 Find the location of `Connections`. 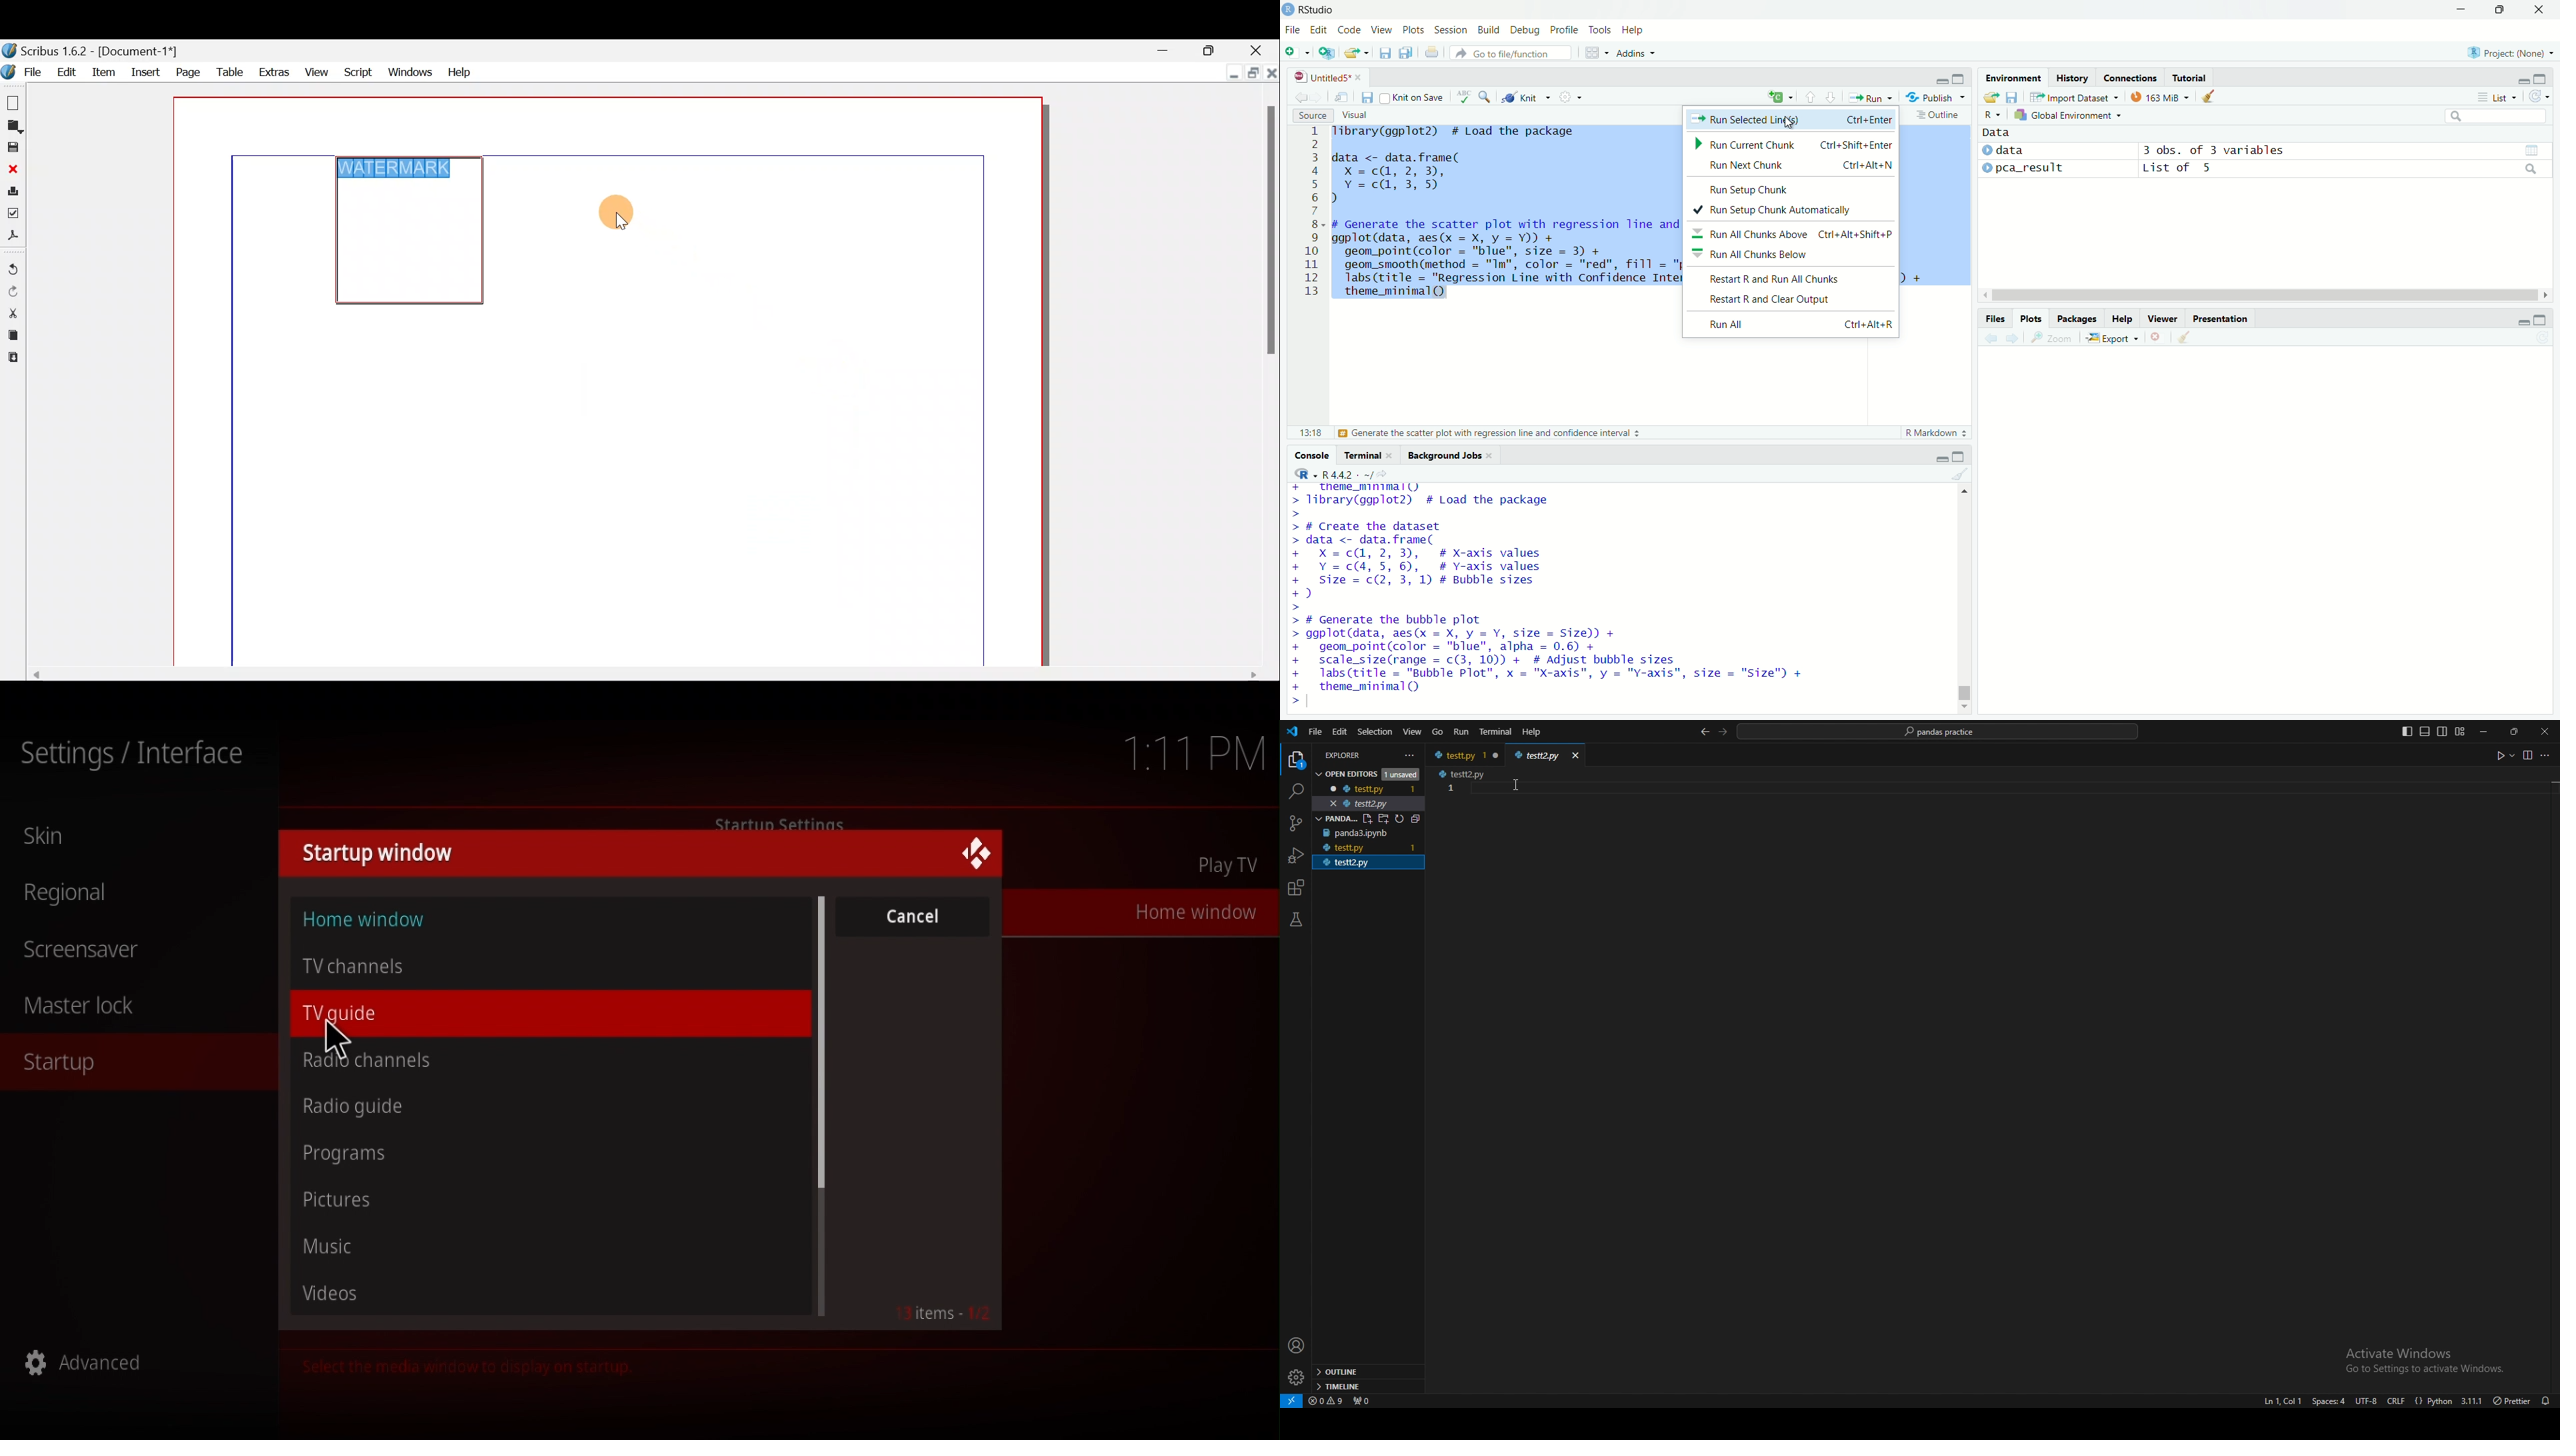

Connections is located at coordinates (2131, 77).